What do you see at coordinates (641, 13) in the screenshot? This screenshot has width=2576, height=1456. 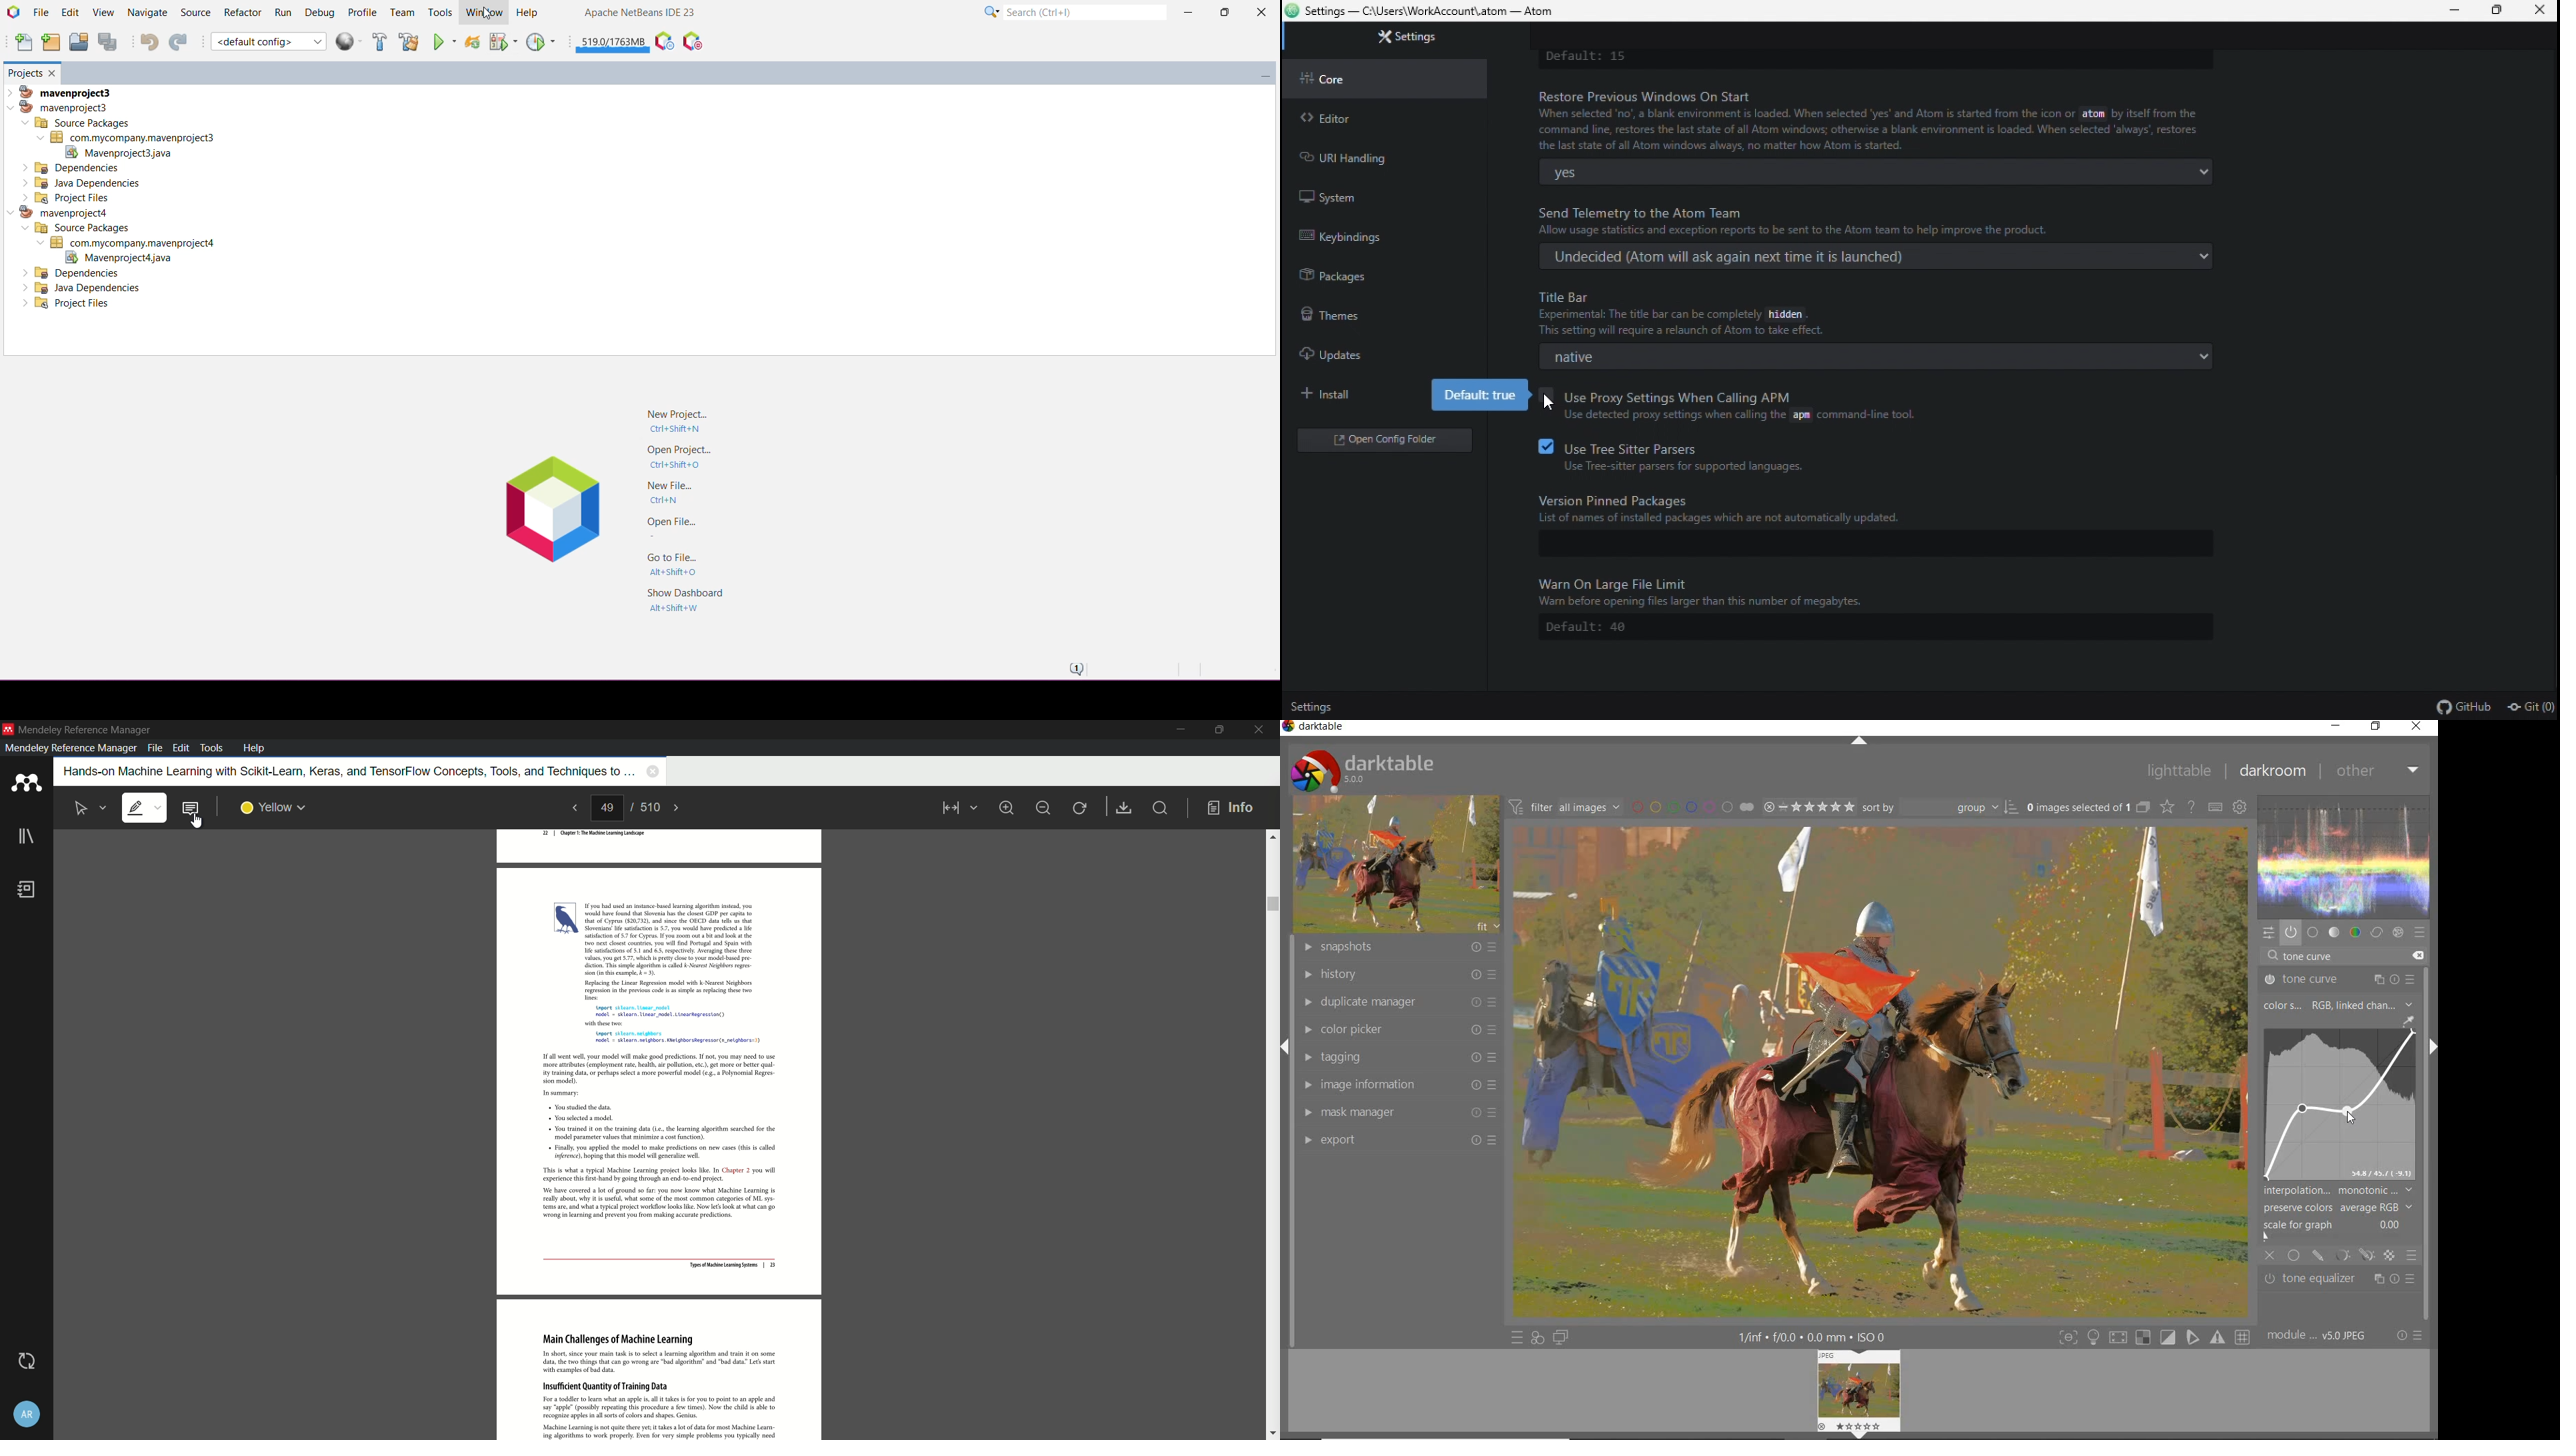 I see `Application Name and Version Name` at bounding box center [641, 13].